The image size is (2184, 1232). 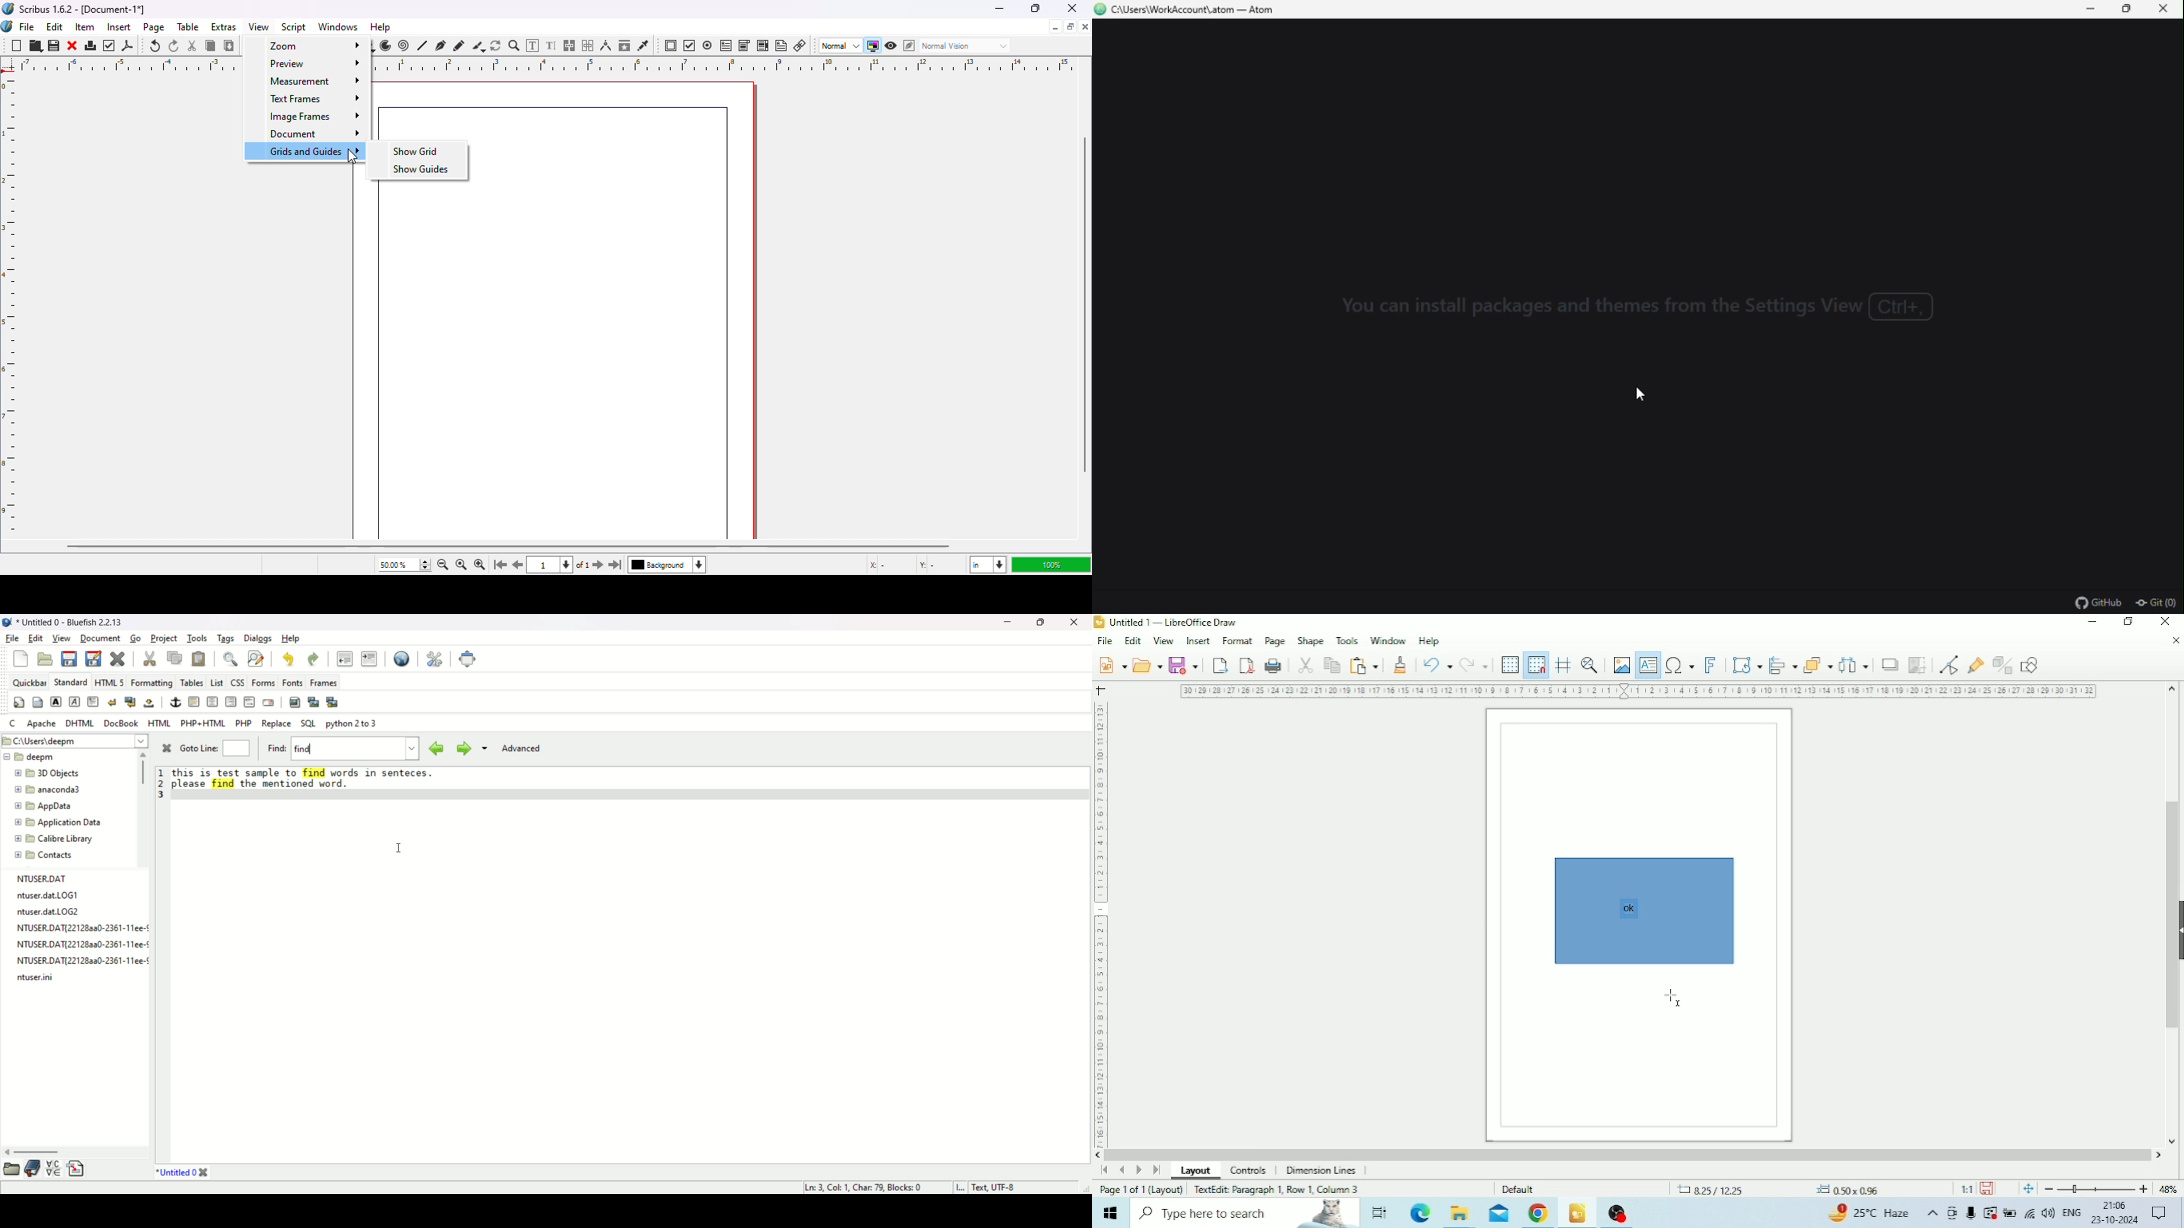 I want to click on zoom out , so click(x=442, y=565).